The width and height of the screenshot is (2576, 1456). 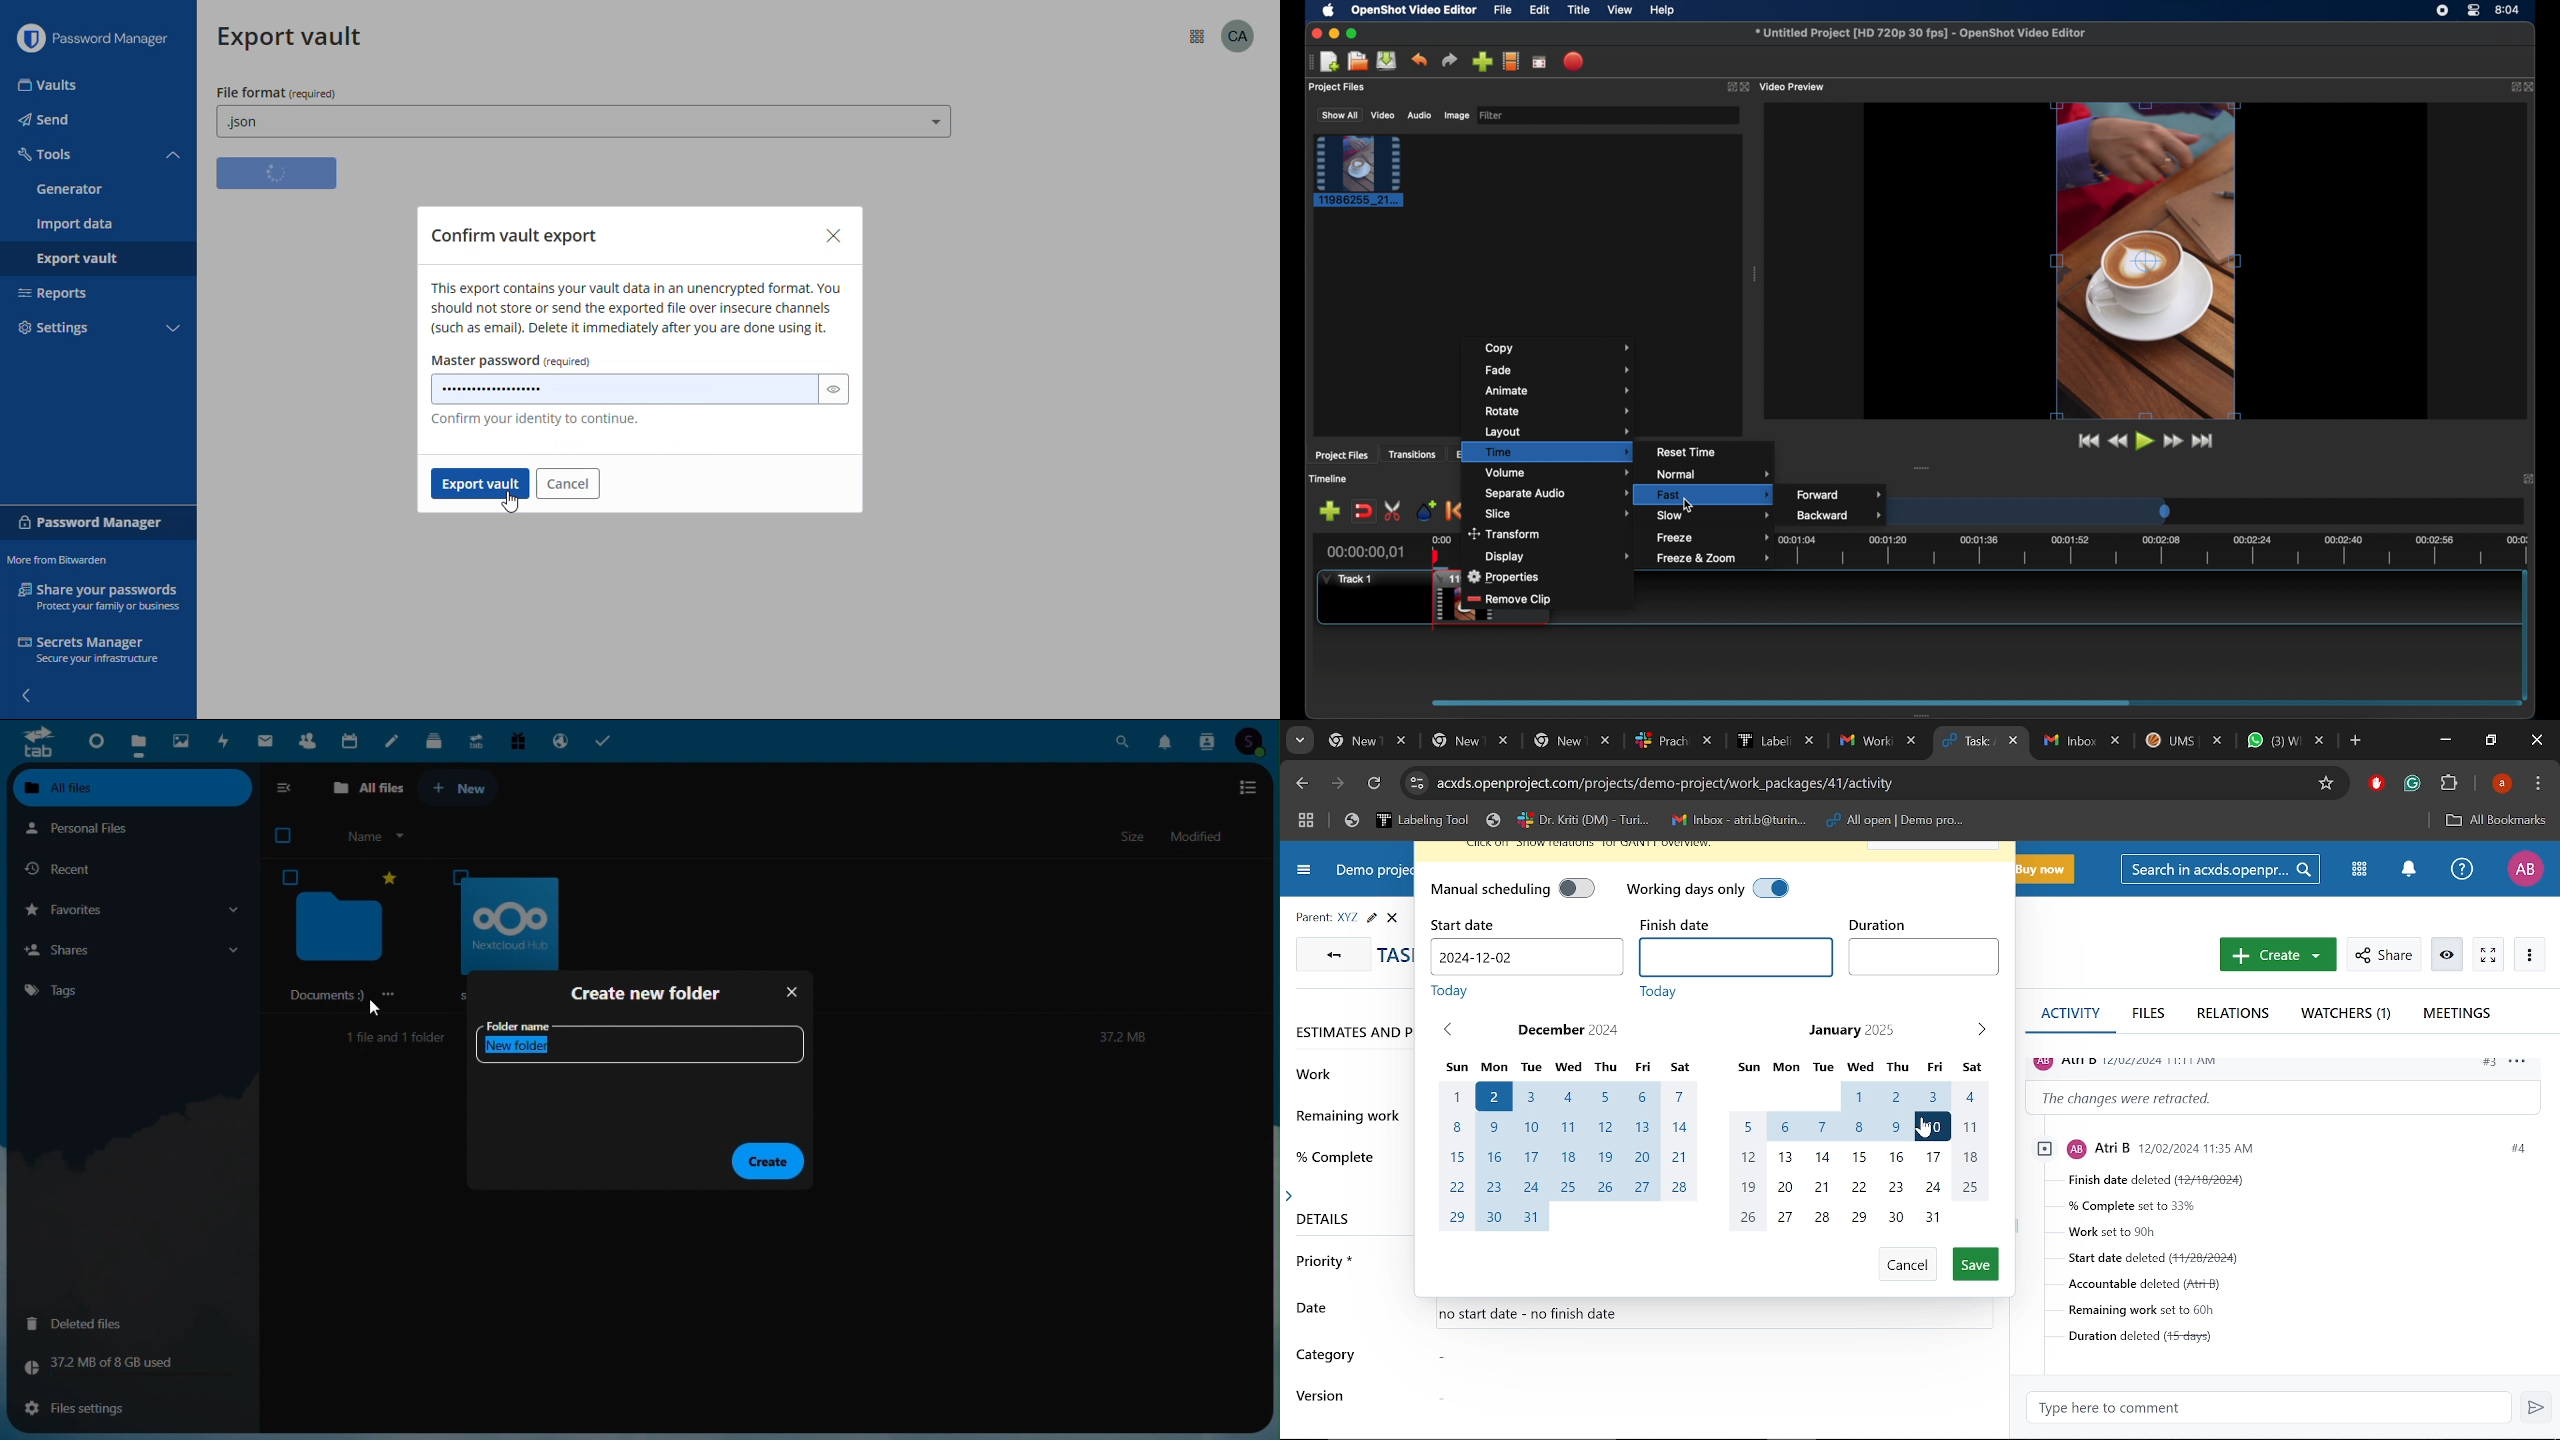 I want to click on Size, so click(x=1135, y=838).